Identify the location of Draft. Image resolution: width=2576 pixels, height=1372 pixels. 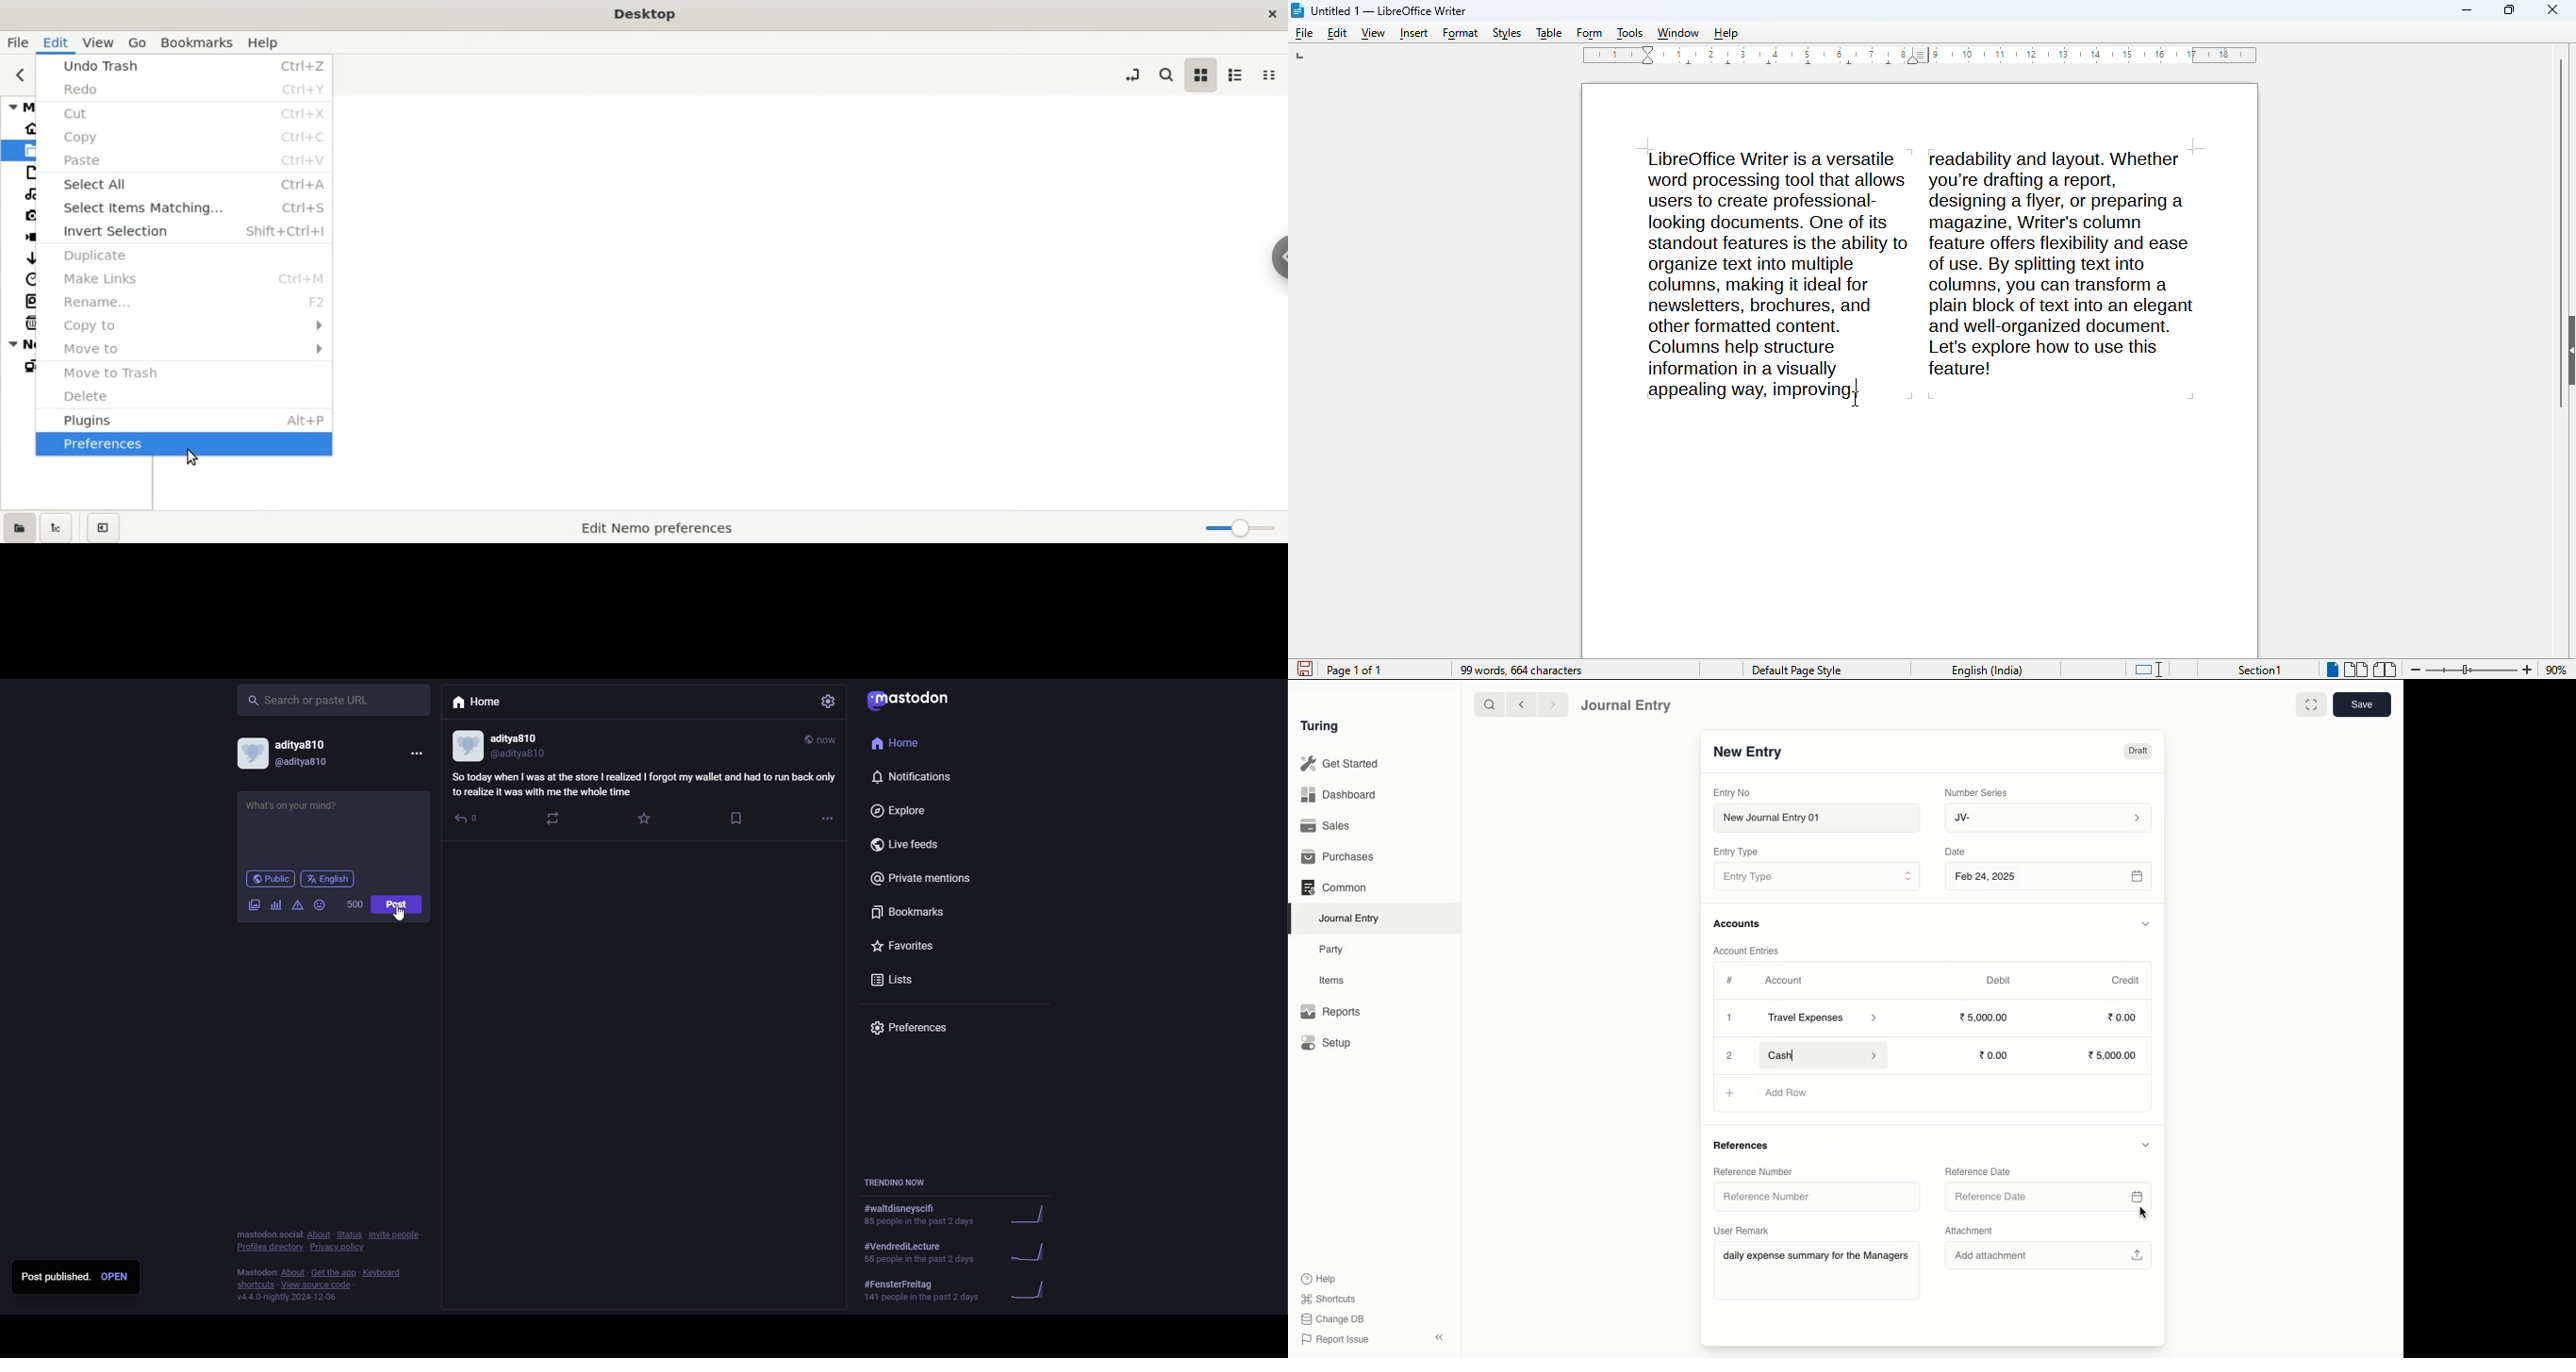
(2138, 751).